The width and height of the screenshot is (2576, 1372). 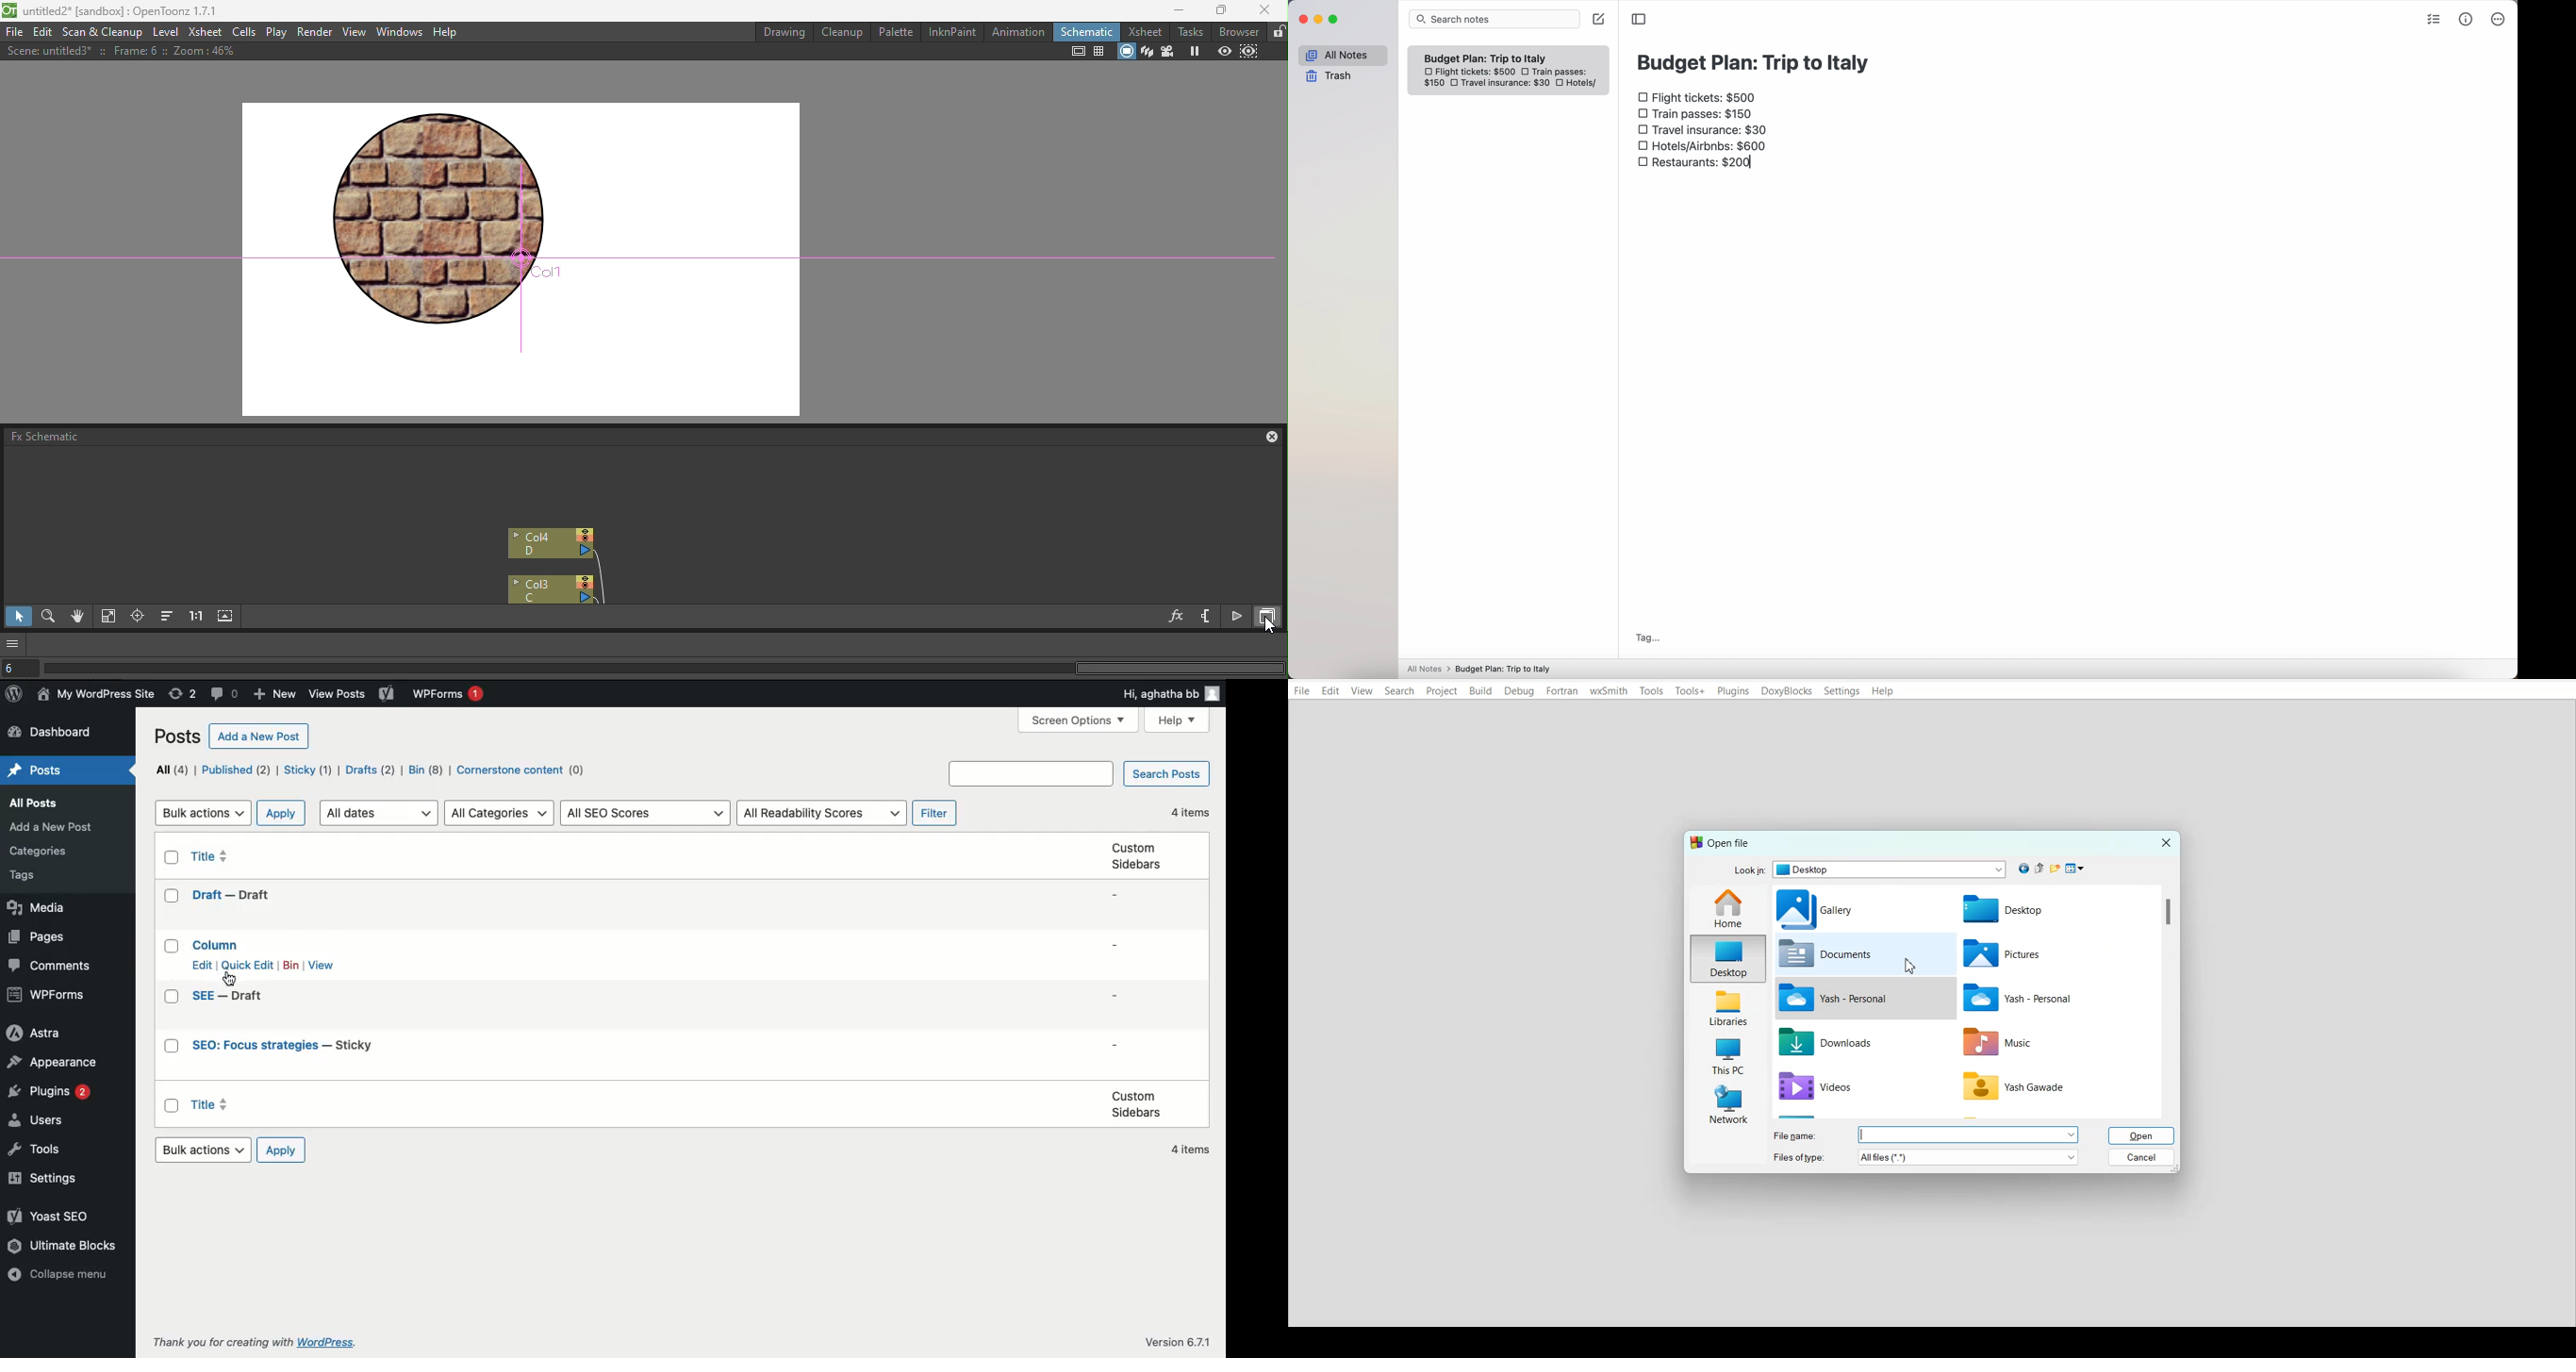 I want to click on checkbox, so click(x=171, y=1048).